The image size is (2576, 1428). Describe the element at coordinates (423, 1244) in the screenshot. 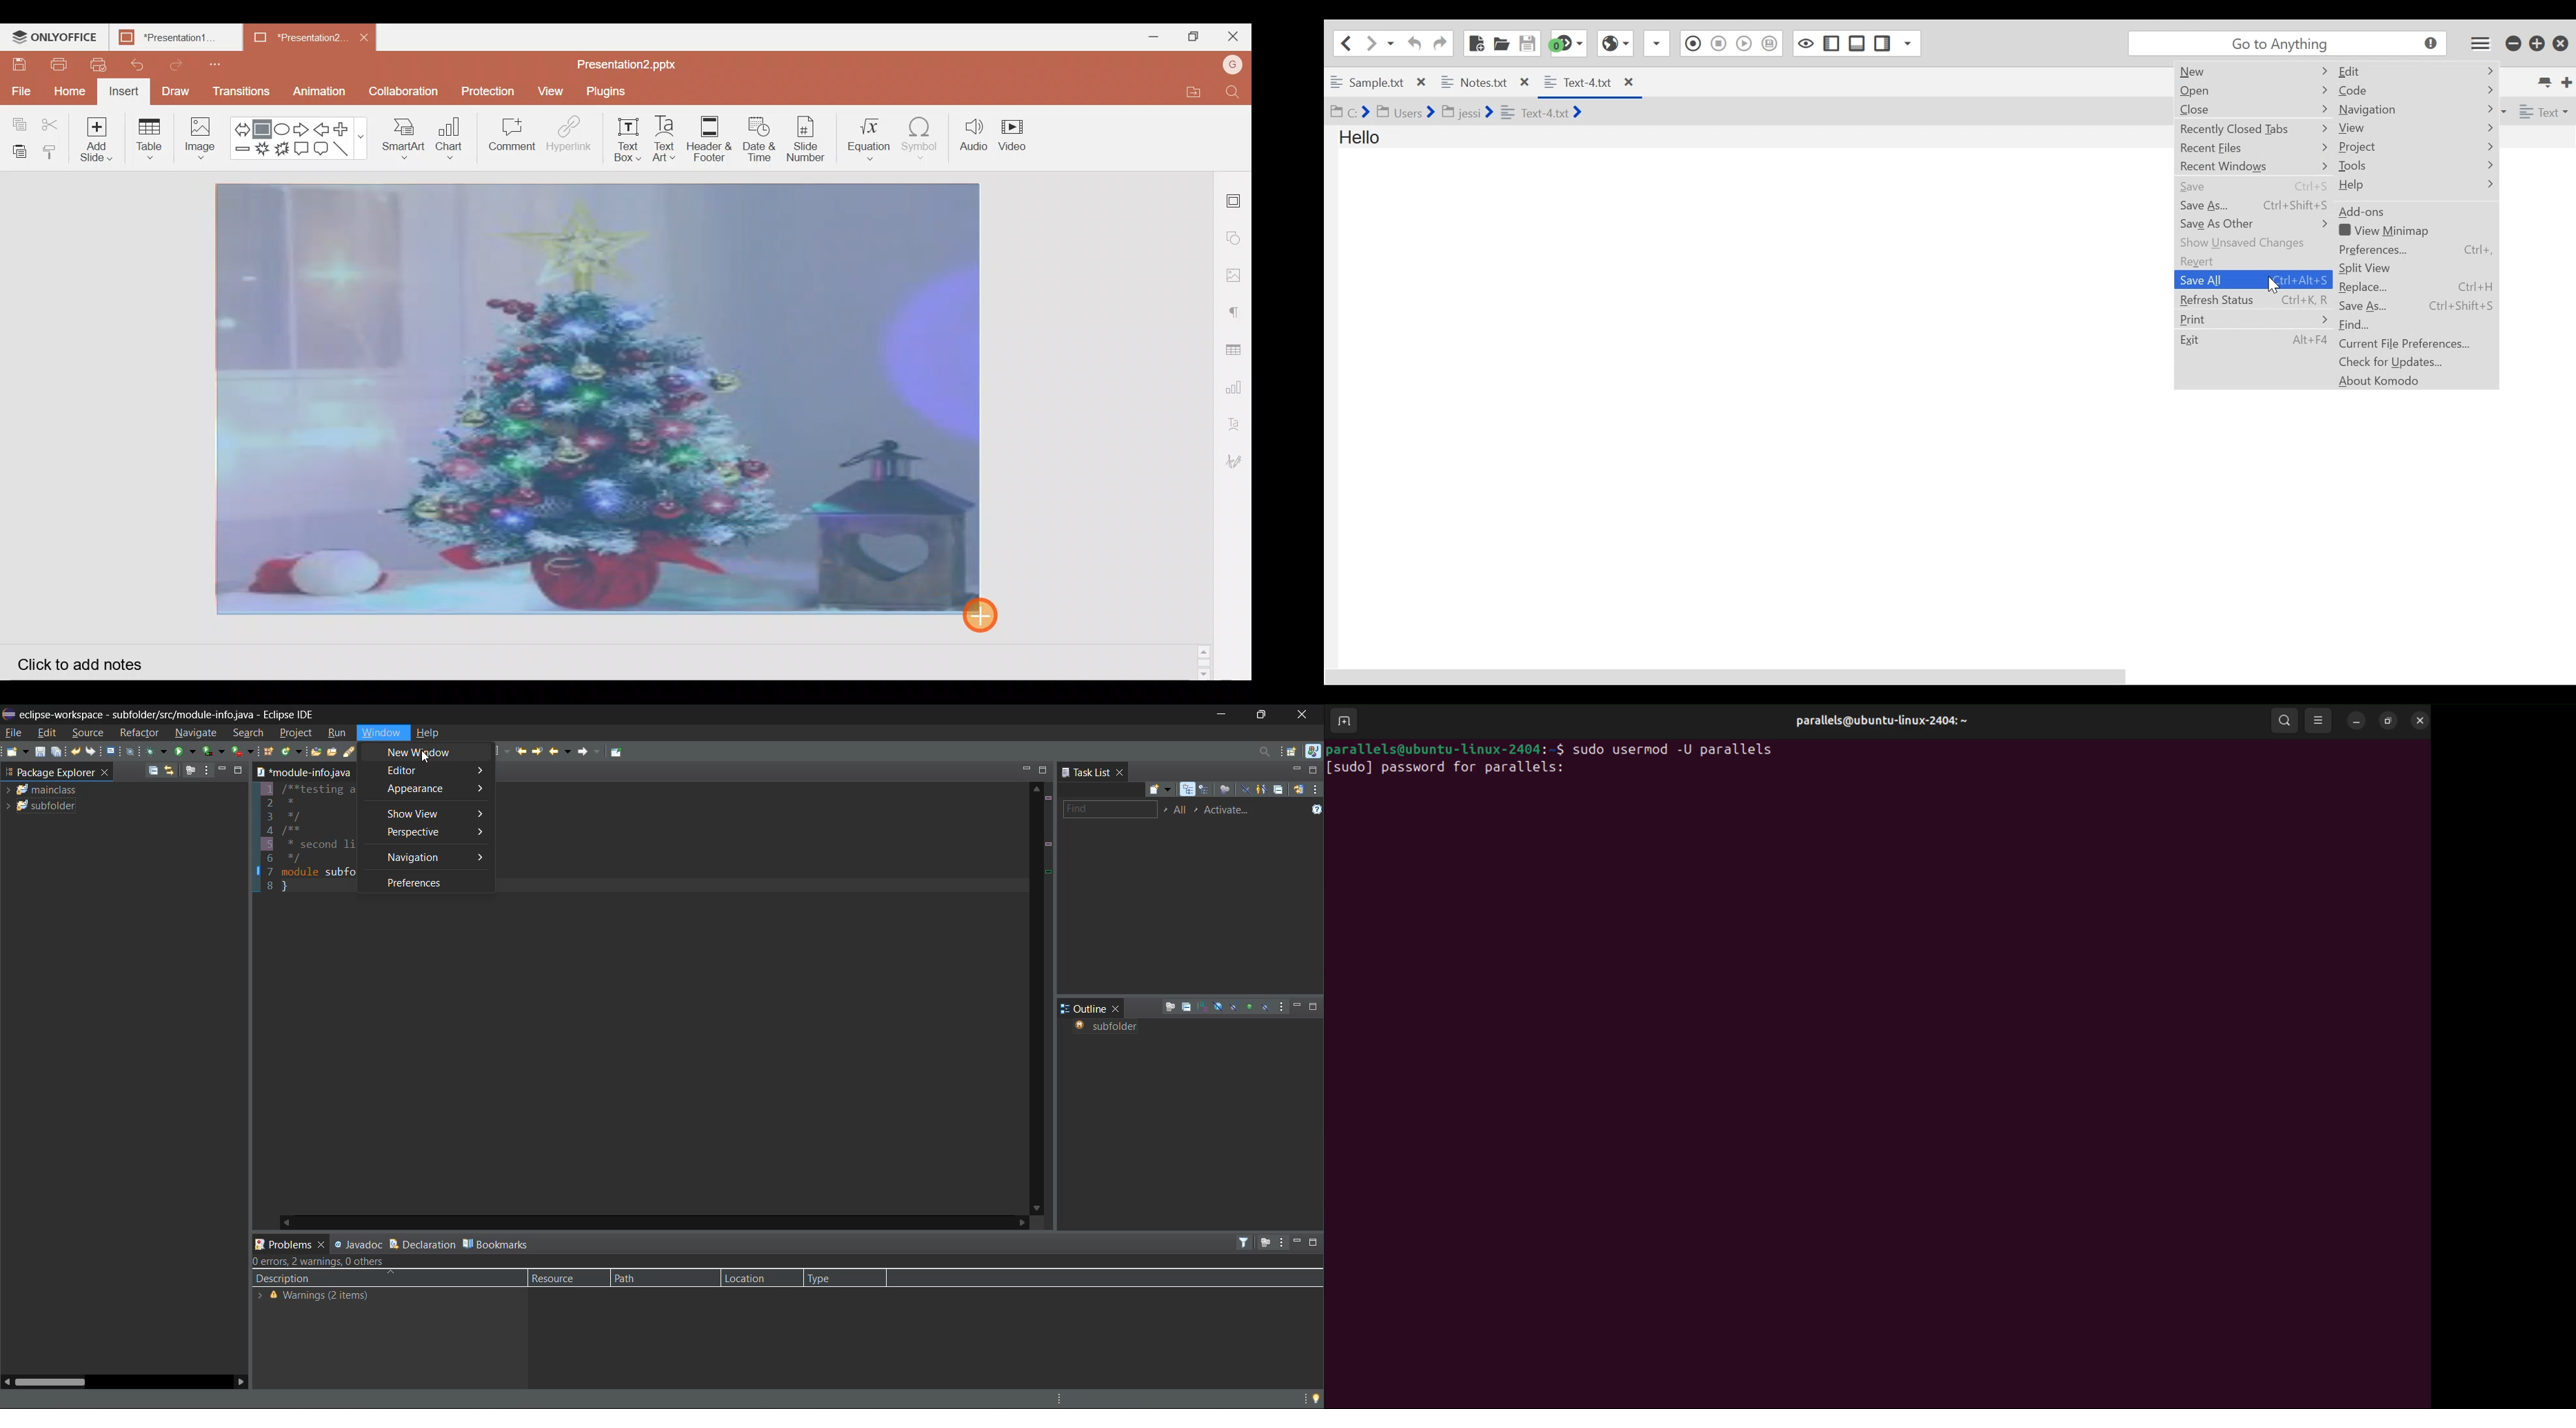

I see `declaration` at that location.